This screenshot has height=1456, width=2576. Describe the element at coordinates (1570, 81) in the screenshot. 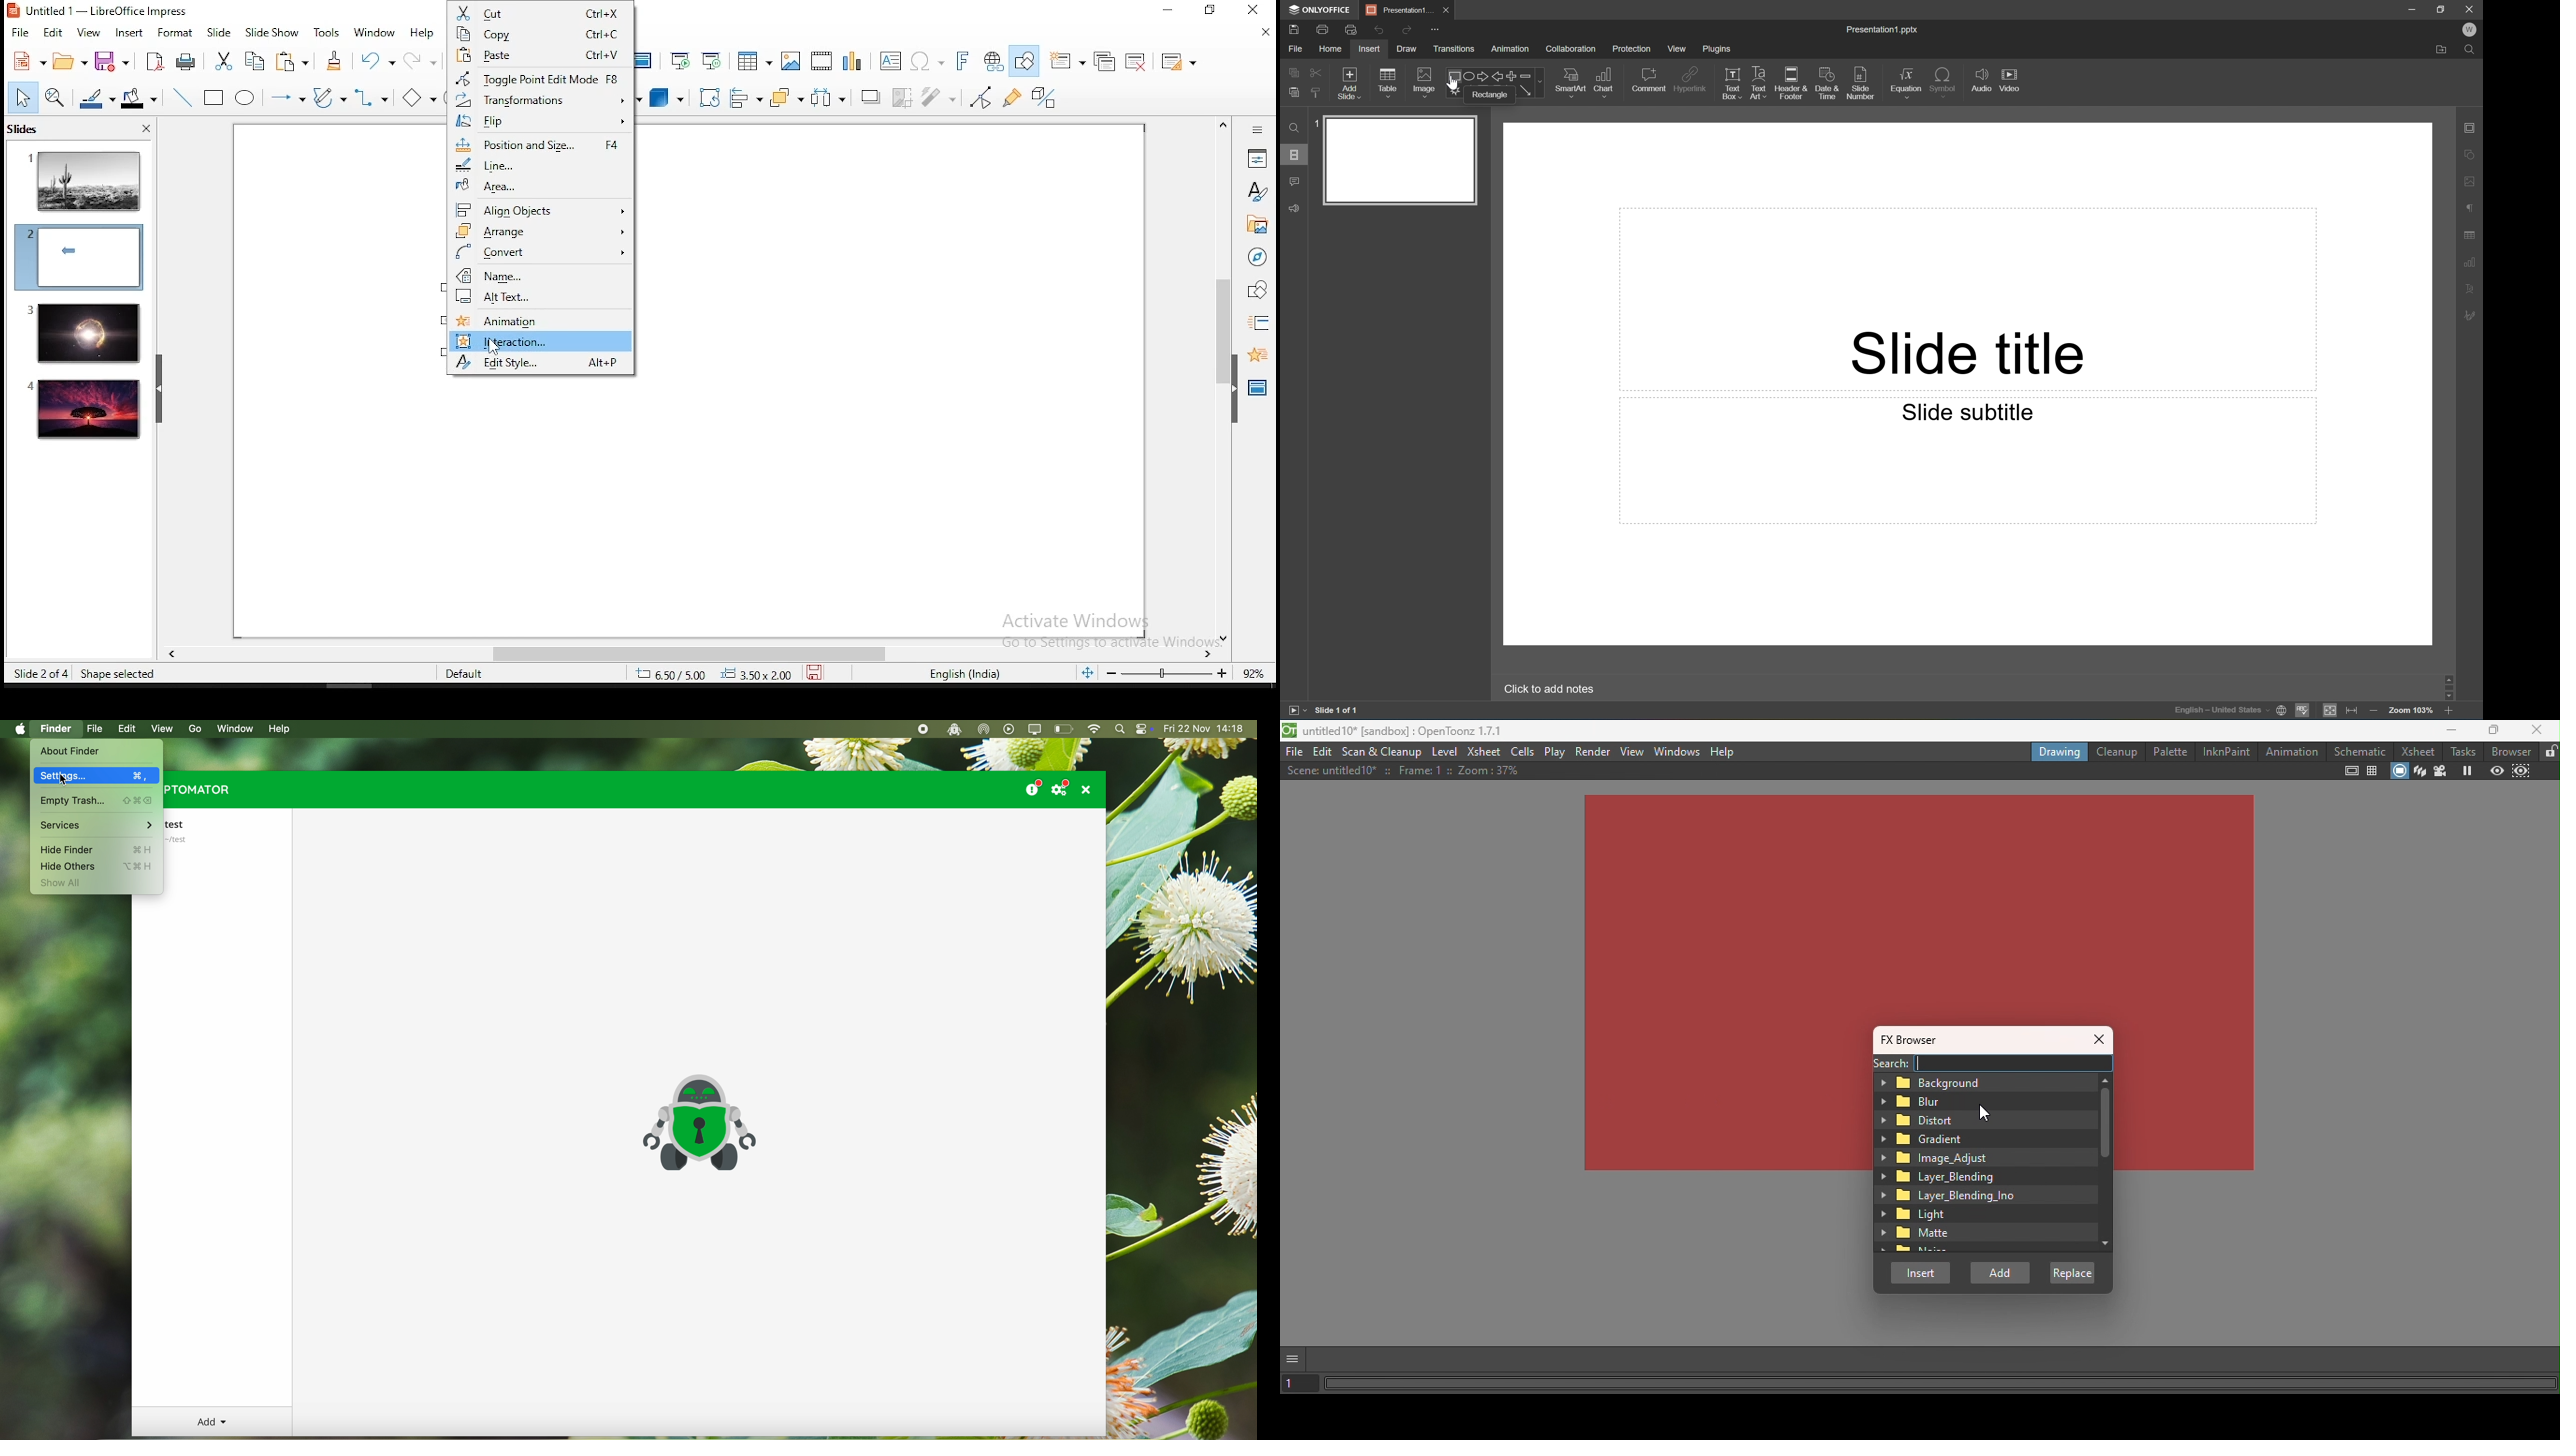

I see `SmartArt` at that location.